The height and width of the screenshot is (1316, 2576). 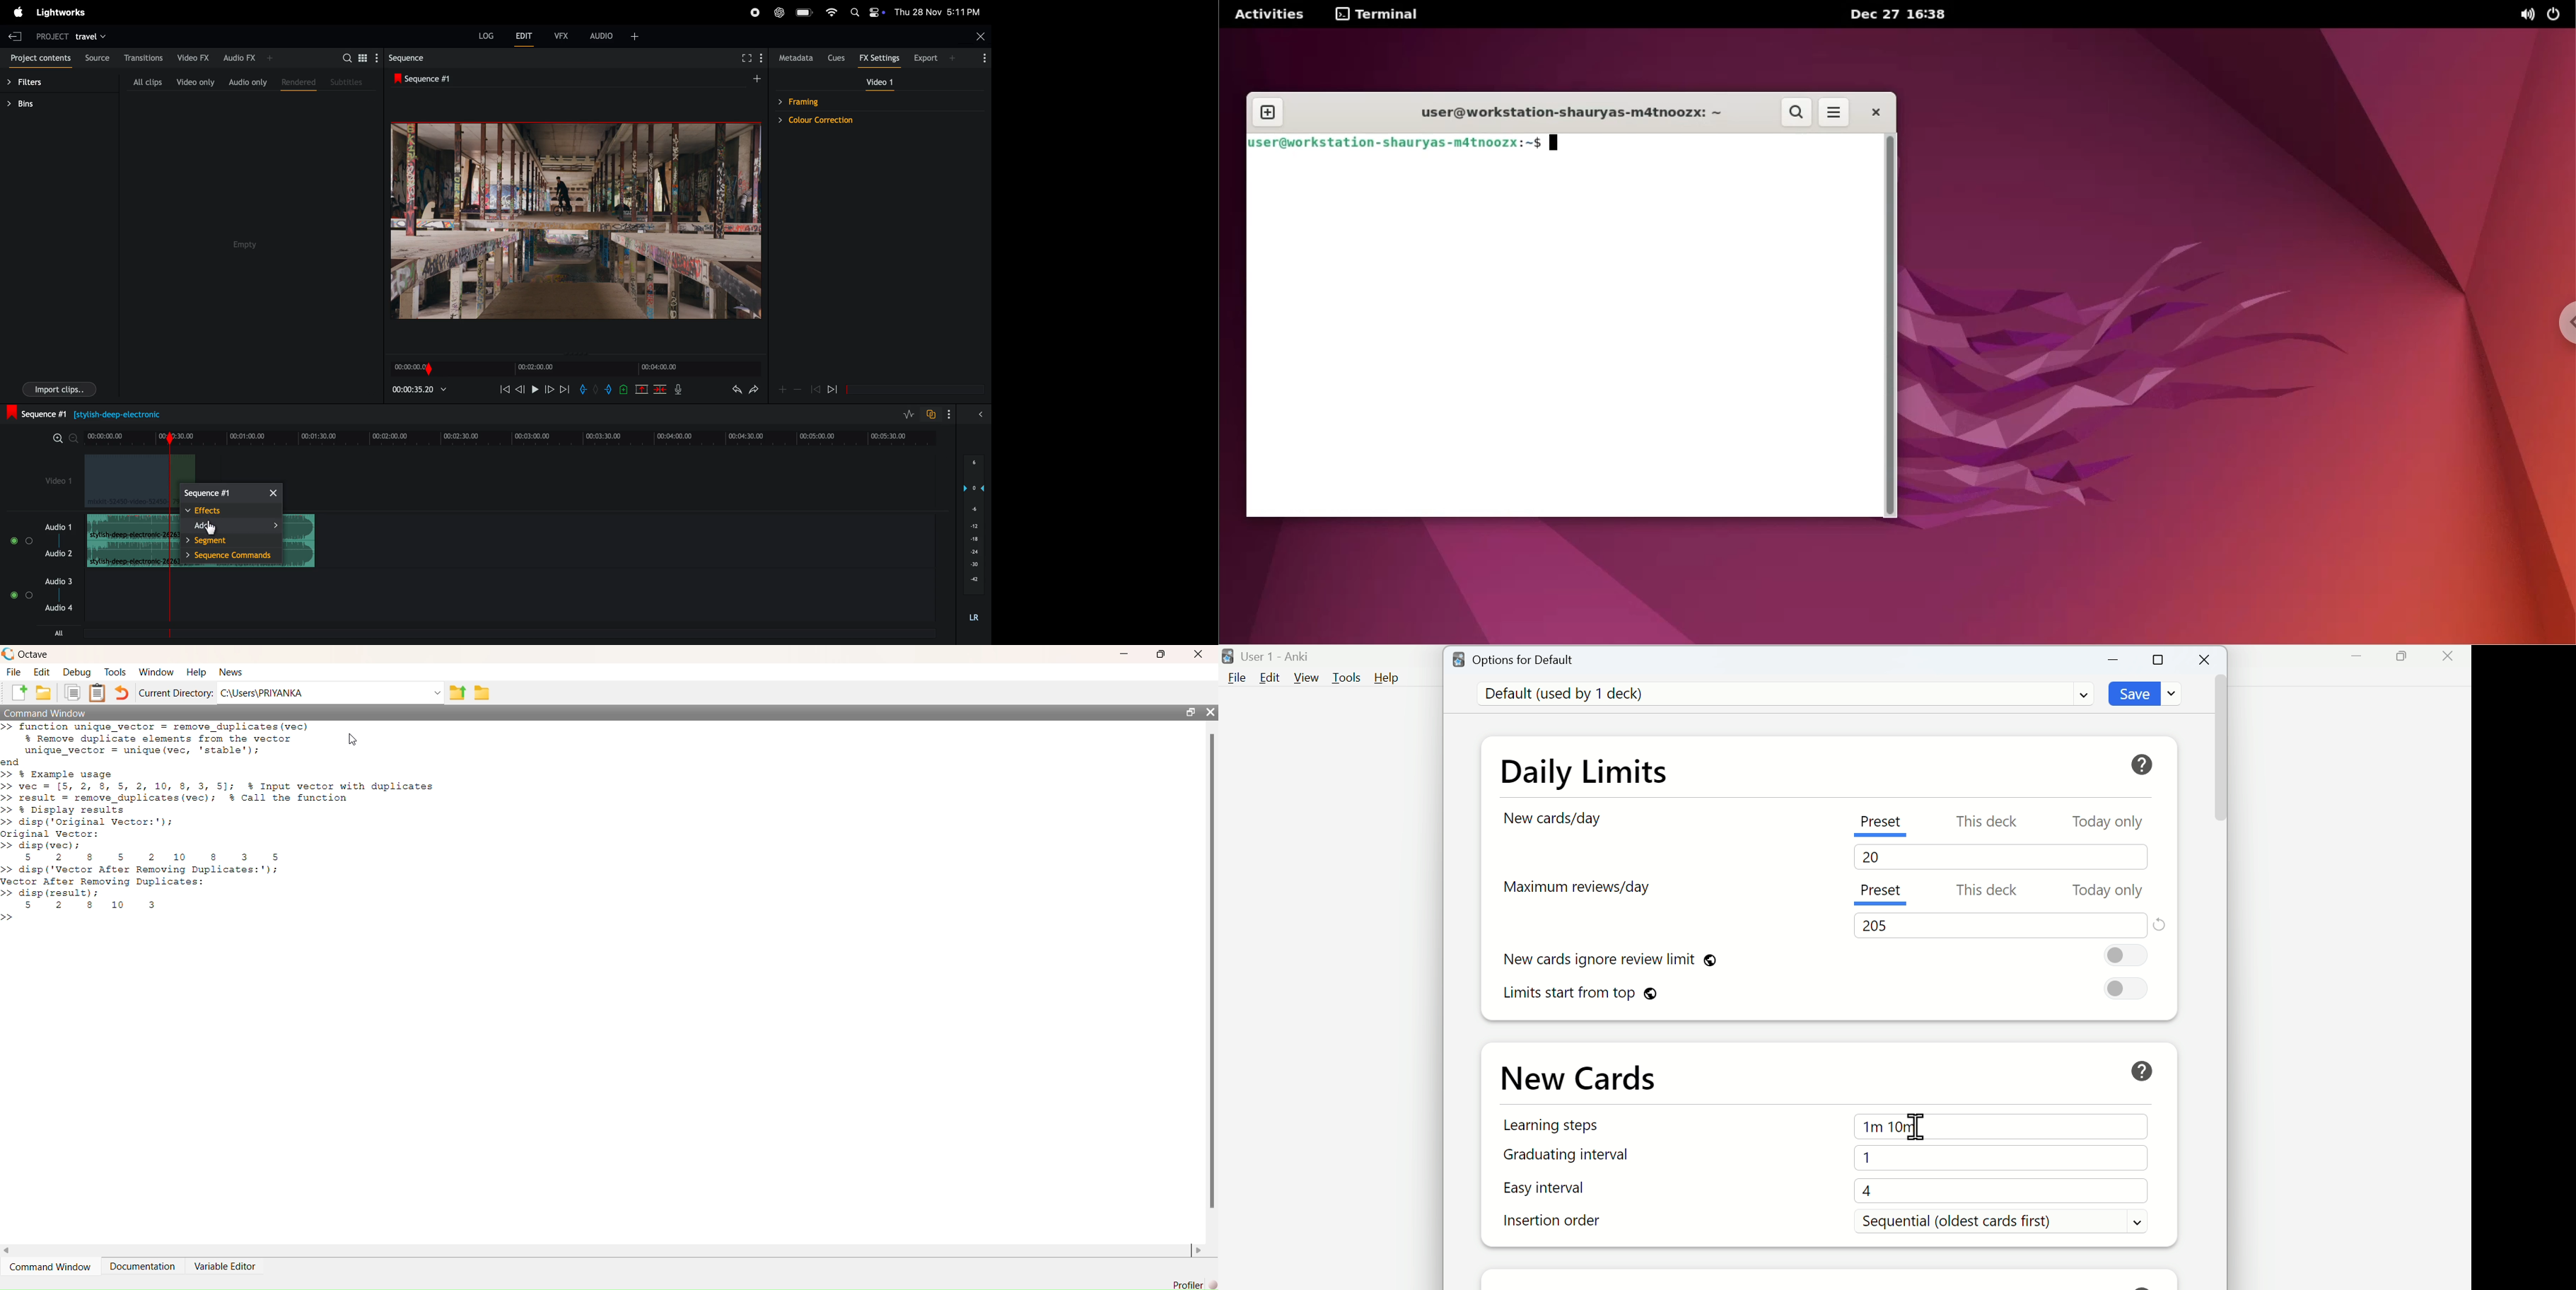 What do you see at coordinates (59, 554) in the screenshot?
I see `Audio 2` at bounding box center [59, 554].